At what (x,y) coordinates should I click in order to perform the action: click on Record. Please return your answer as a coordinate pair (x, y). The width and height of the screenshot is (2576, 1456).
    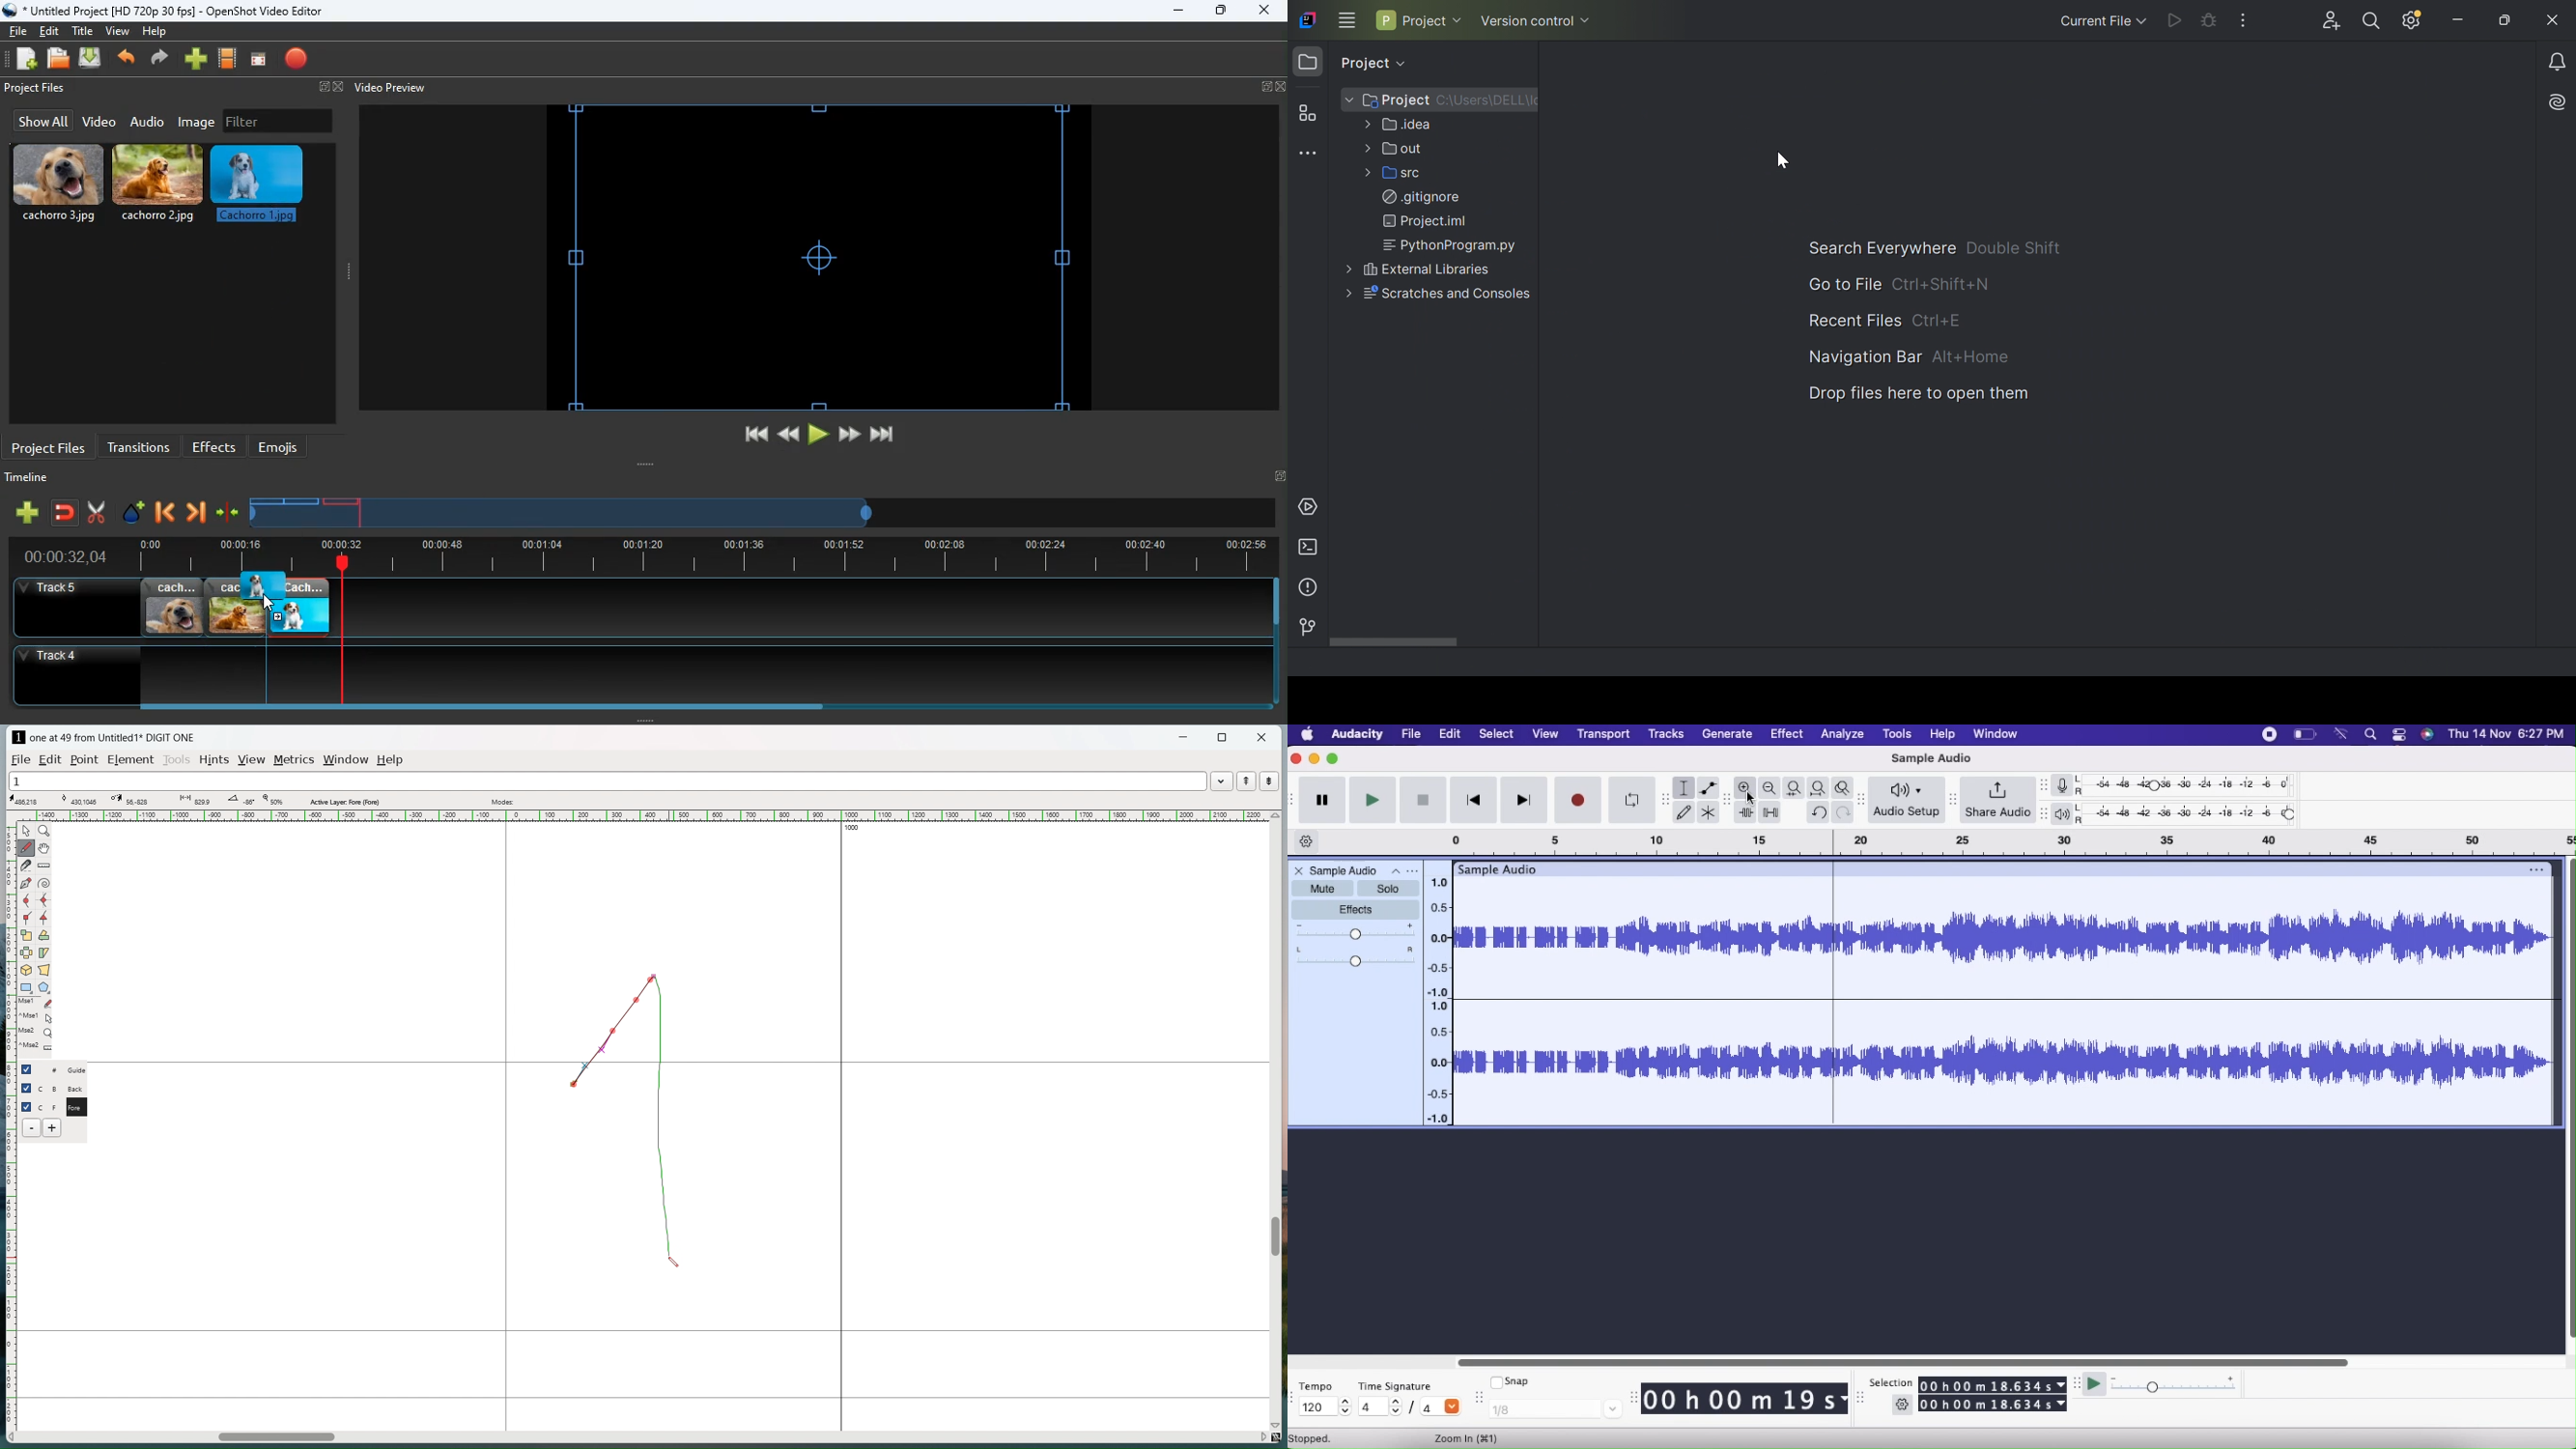
    Looking at the image, I should click on (2268, 736).